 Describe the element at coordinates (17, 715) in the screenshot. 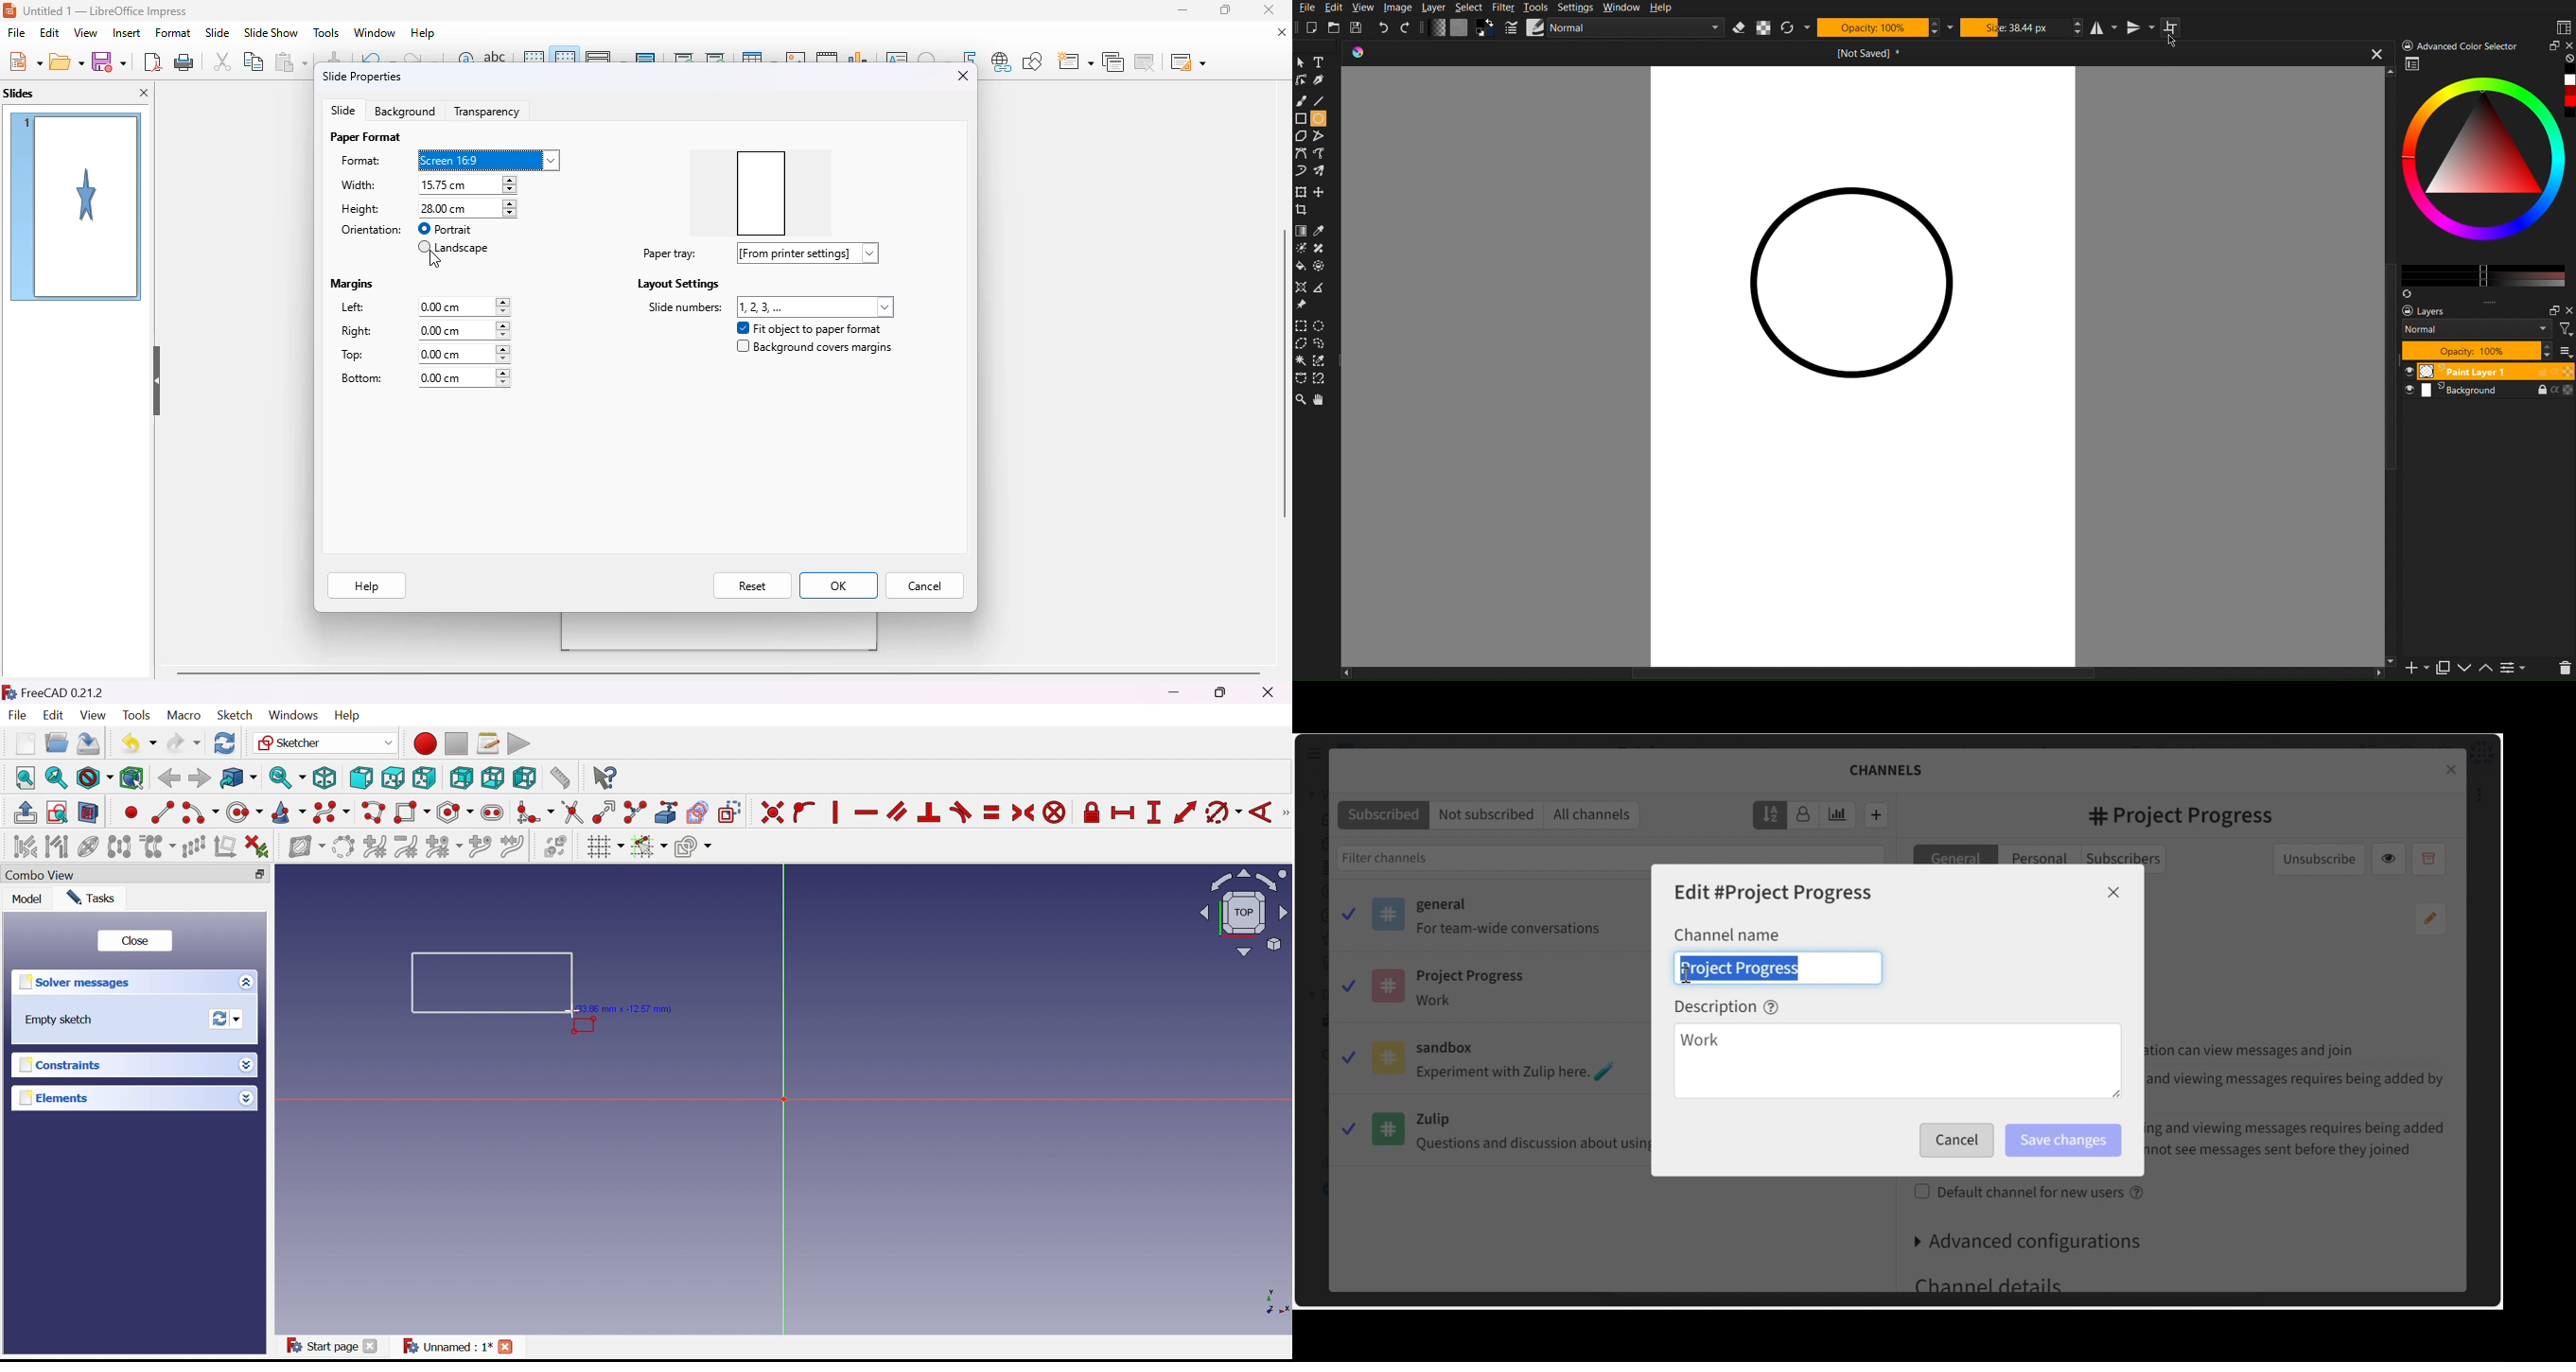

I see `File` at that location.